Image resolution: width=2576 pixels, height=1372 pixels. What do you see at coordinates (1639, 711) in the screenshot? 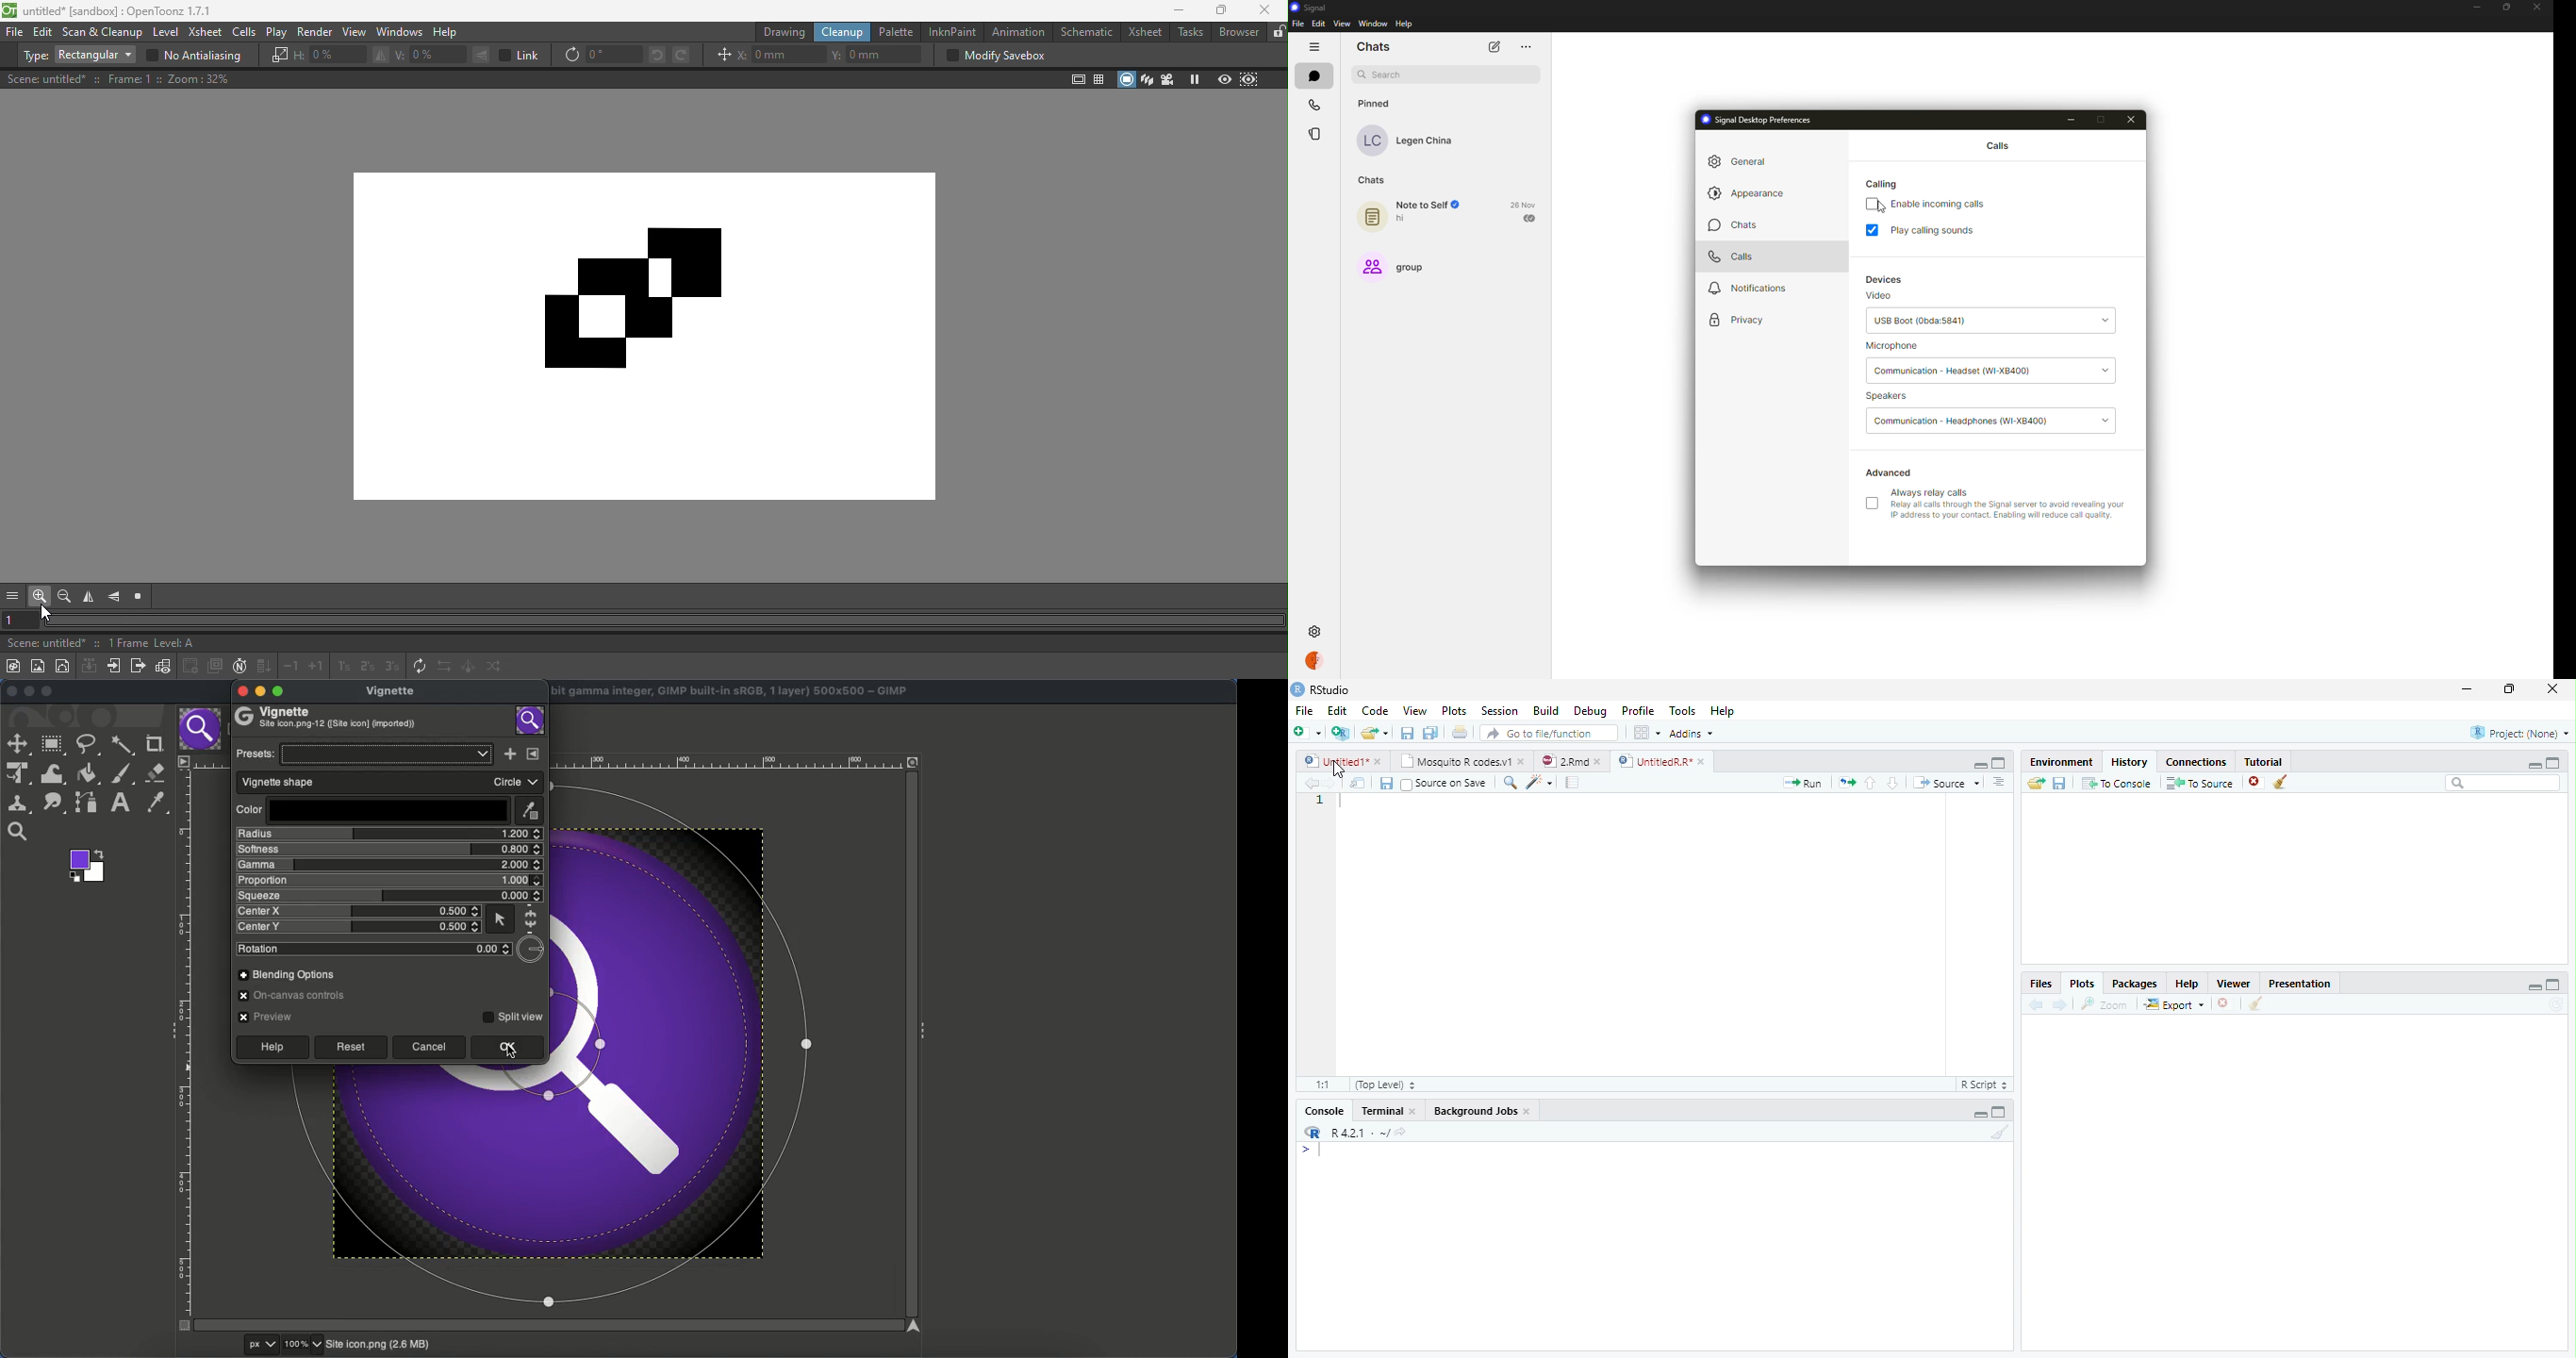
I see `Profile` at bounding box center [1639, 711].